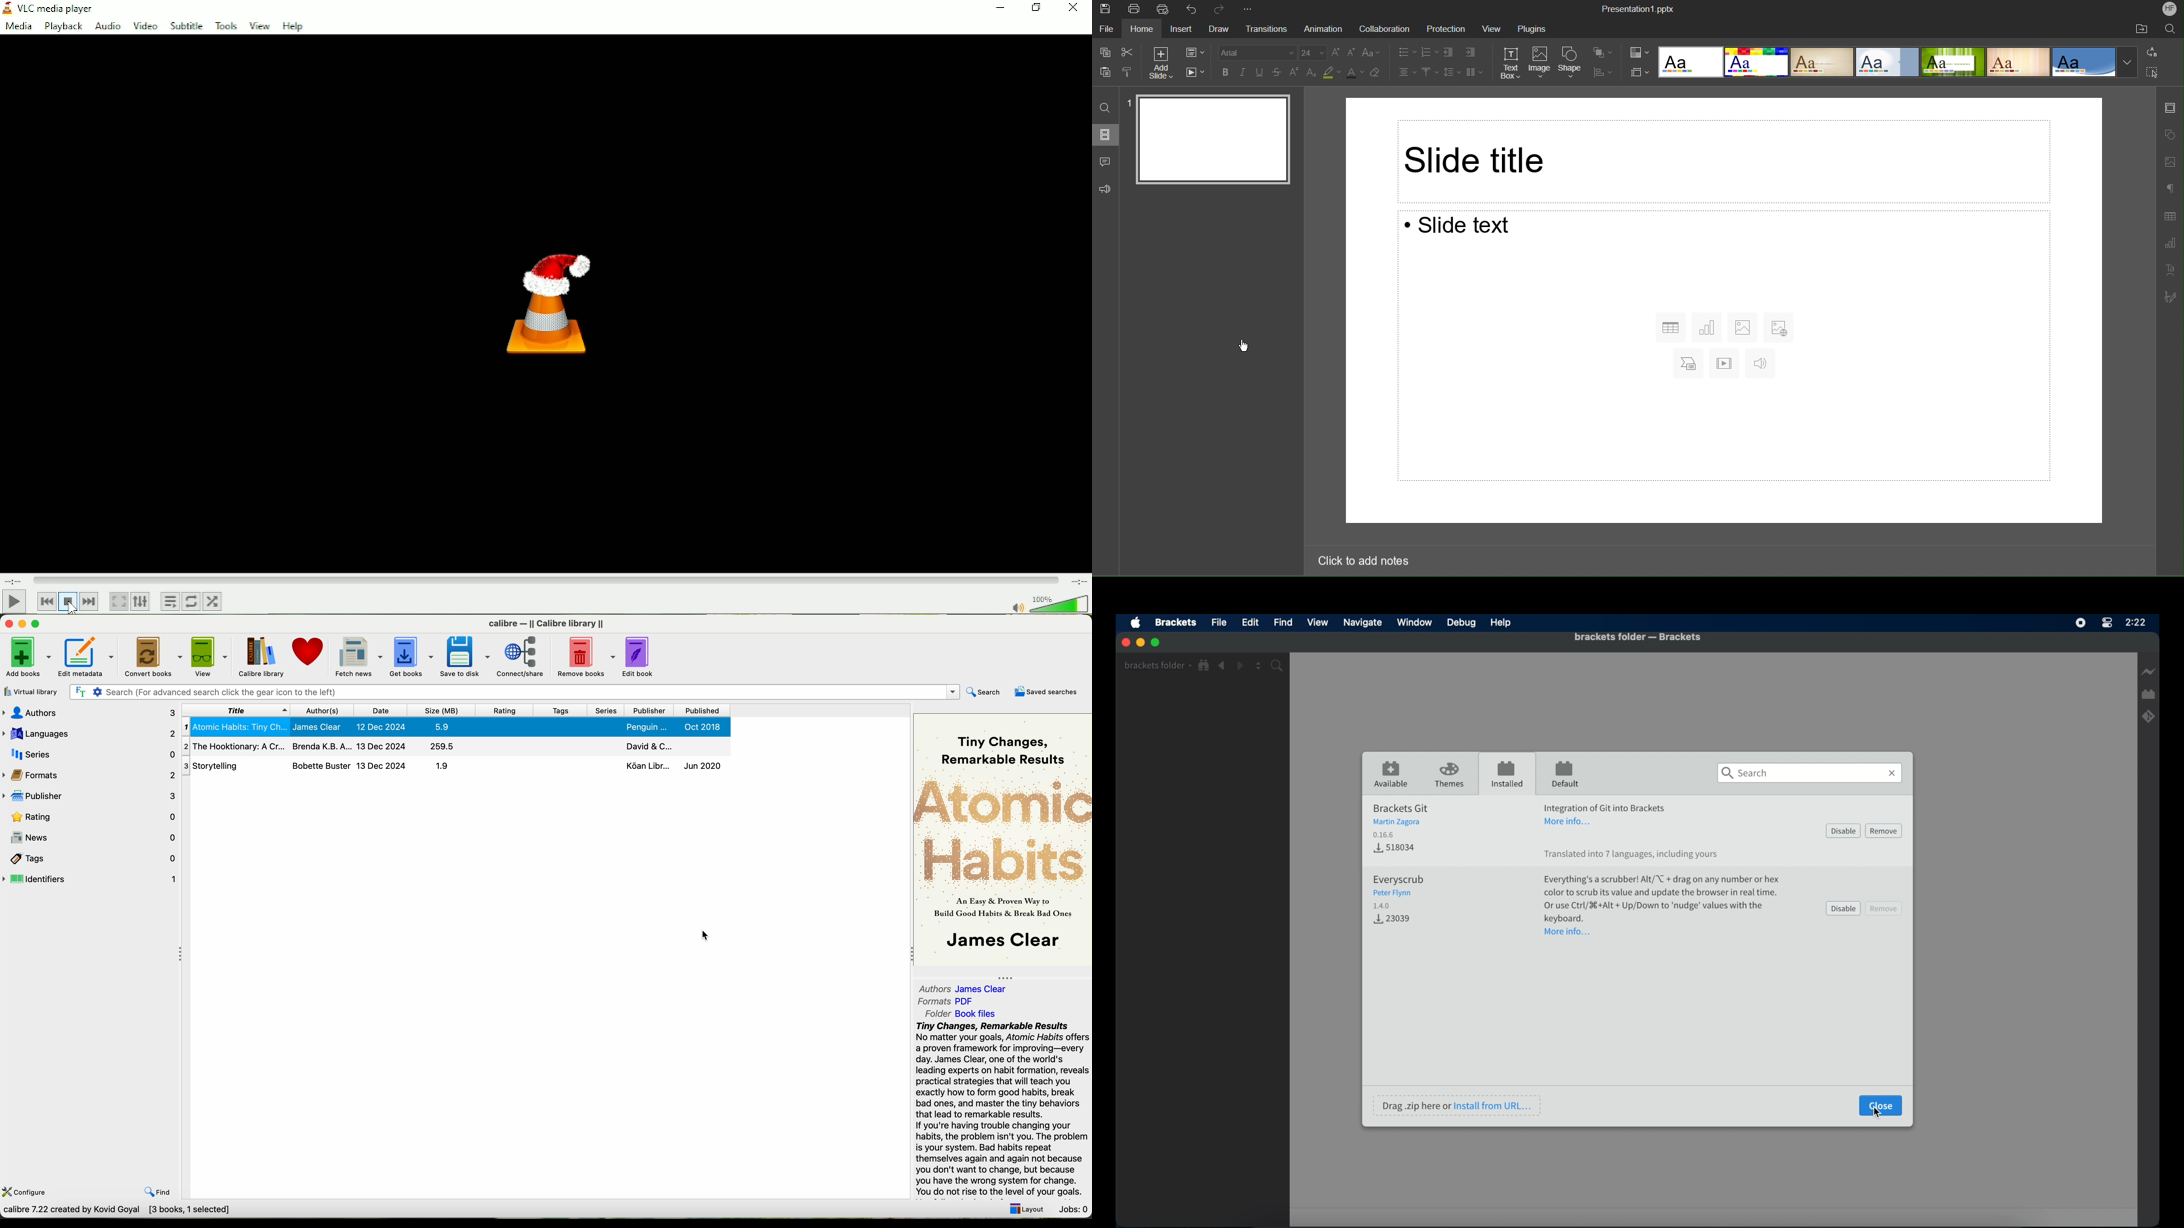  Describe the element at coordinates (1003, 831) in the screenshot. I see `Atomic Habits` at that location.